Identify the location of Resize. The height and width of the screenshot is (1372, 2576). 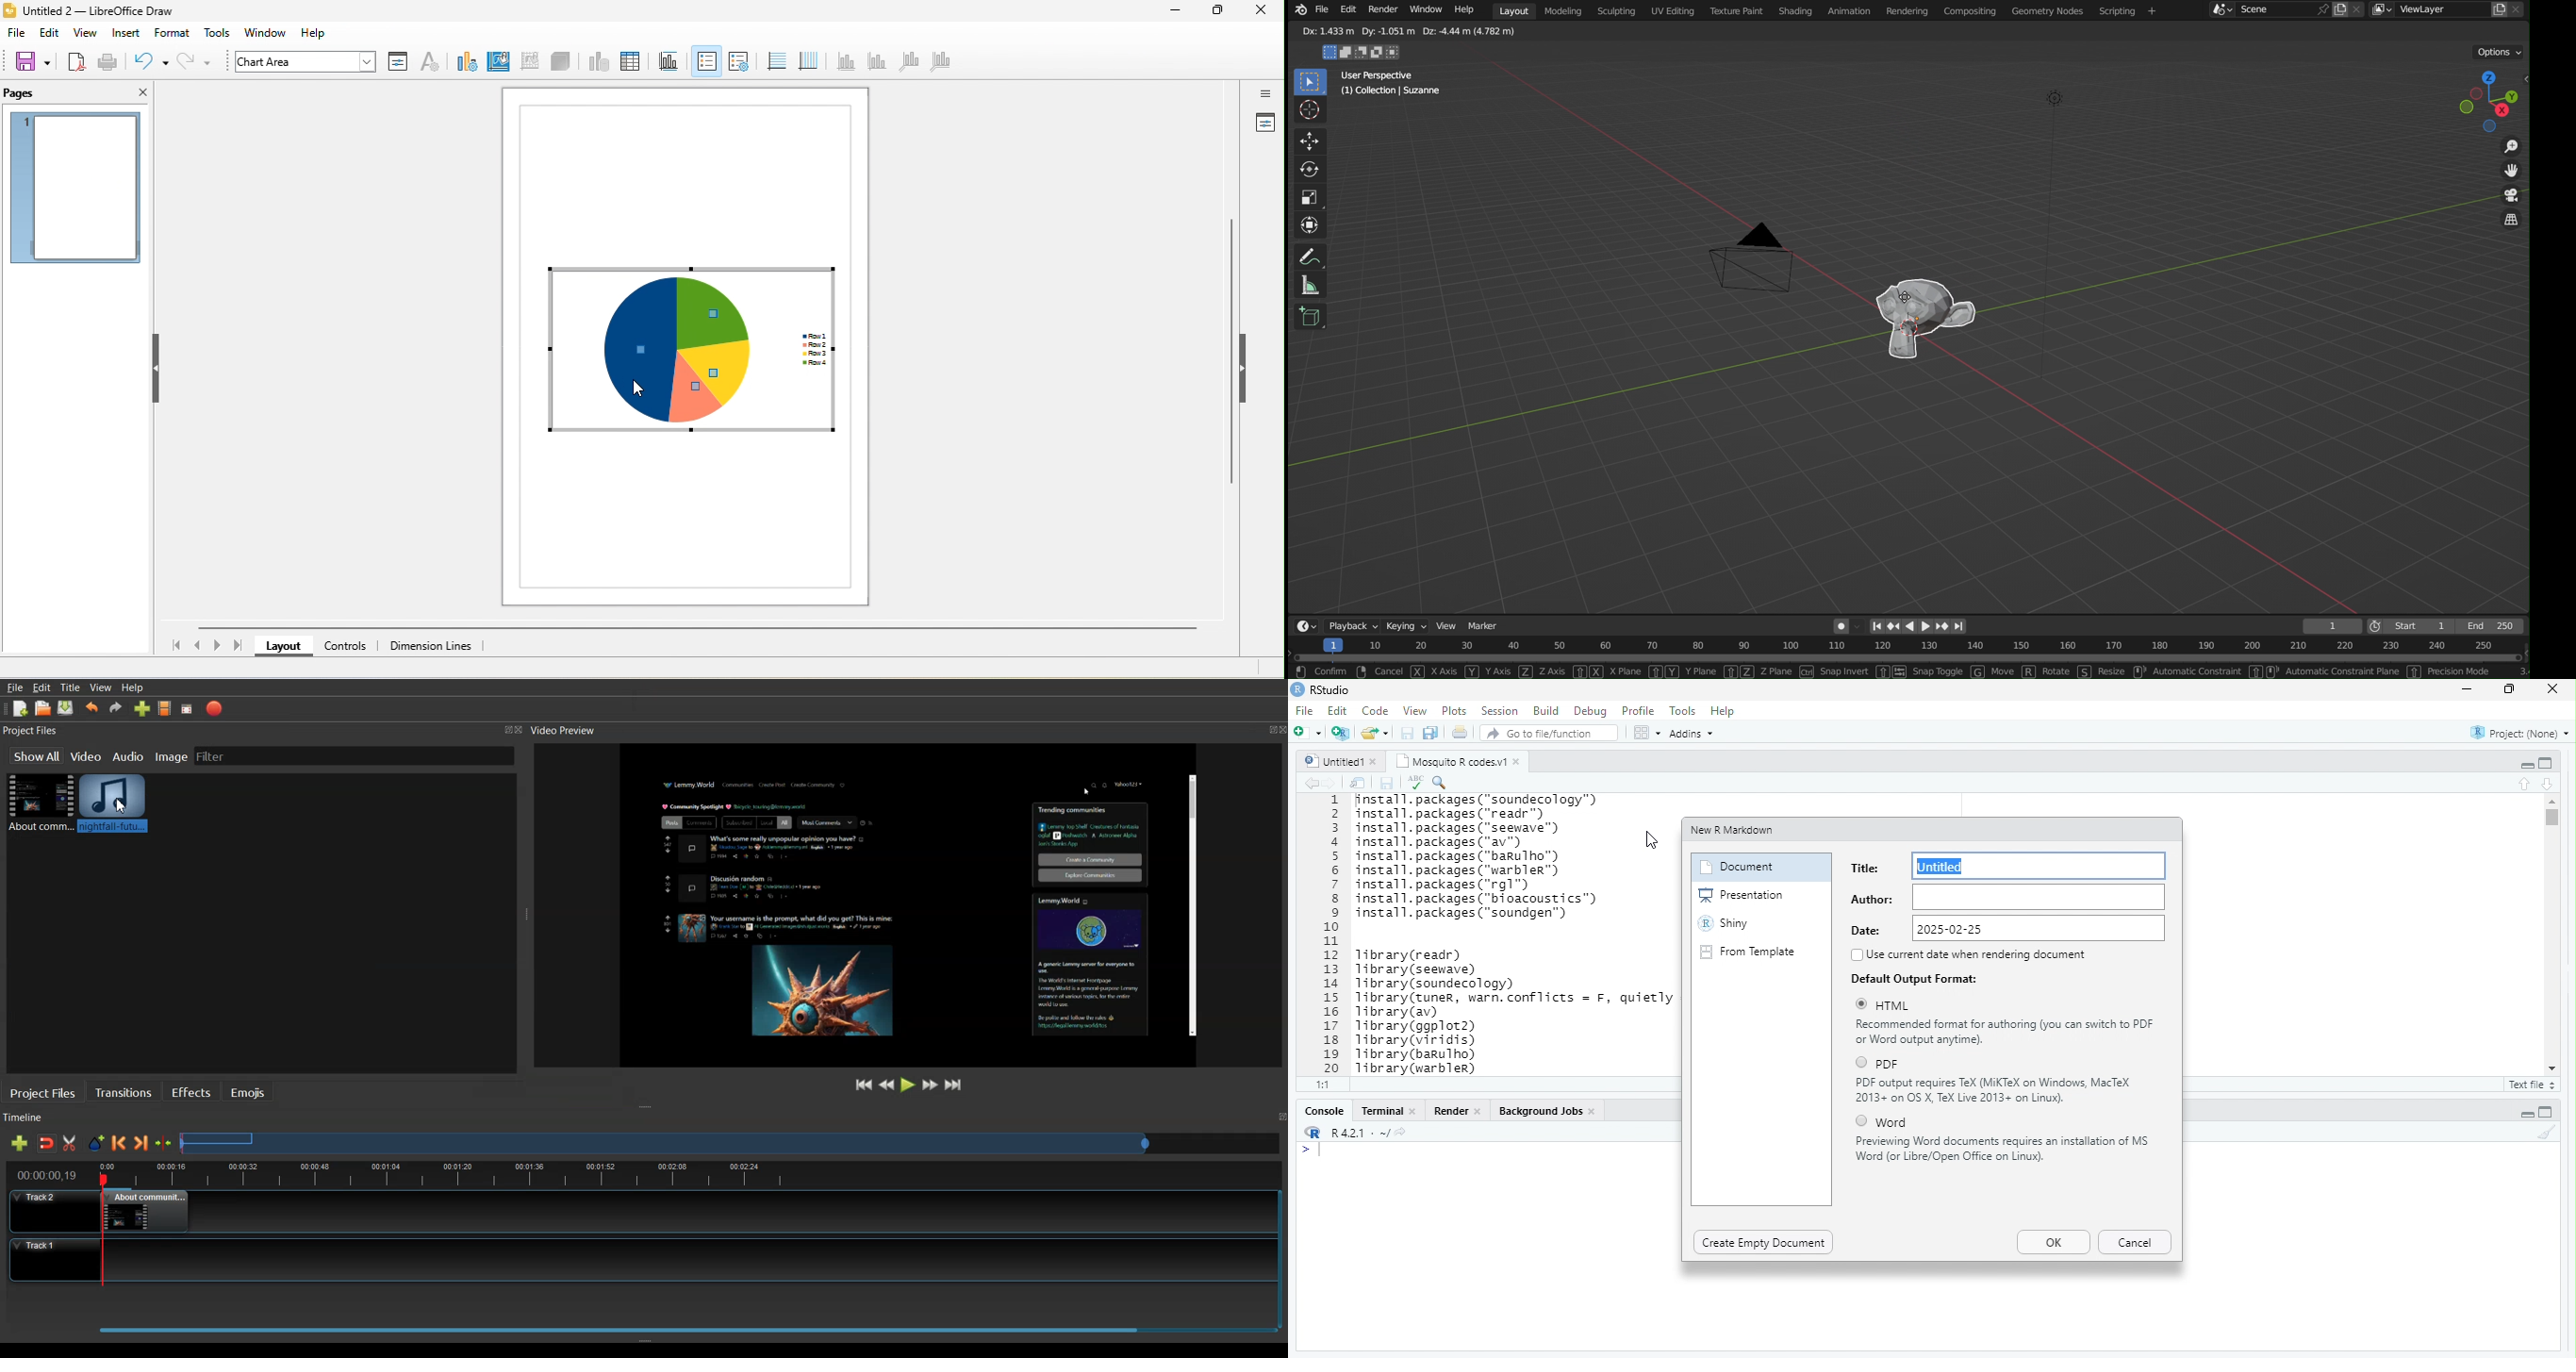
(2111, 671).